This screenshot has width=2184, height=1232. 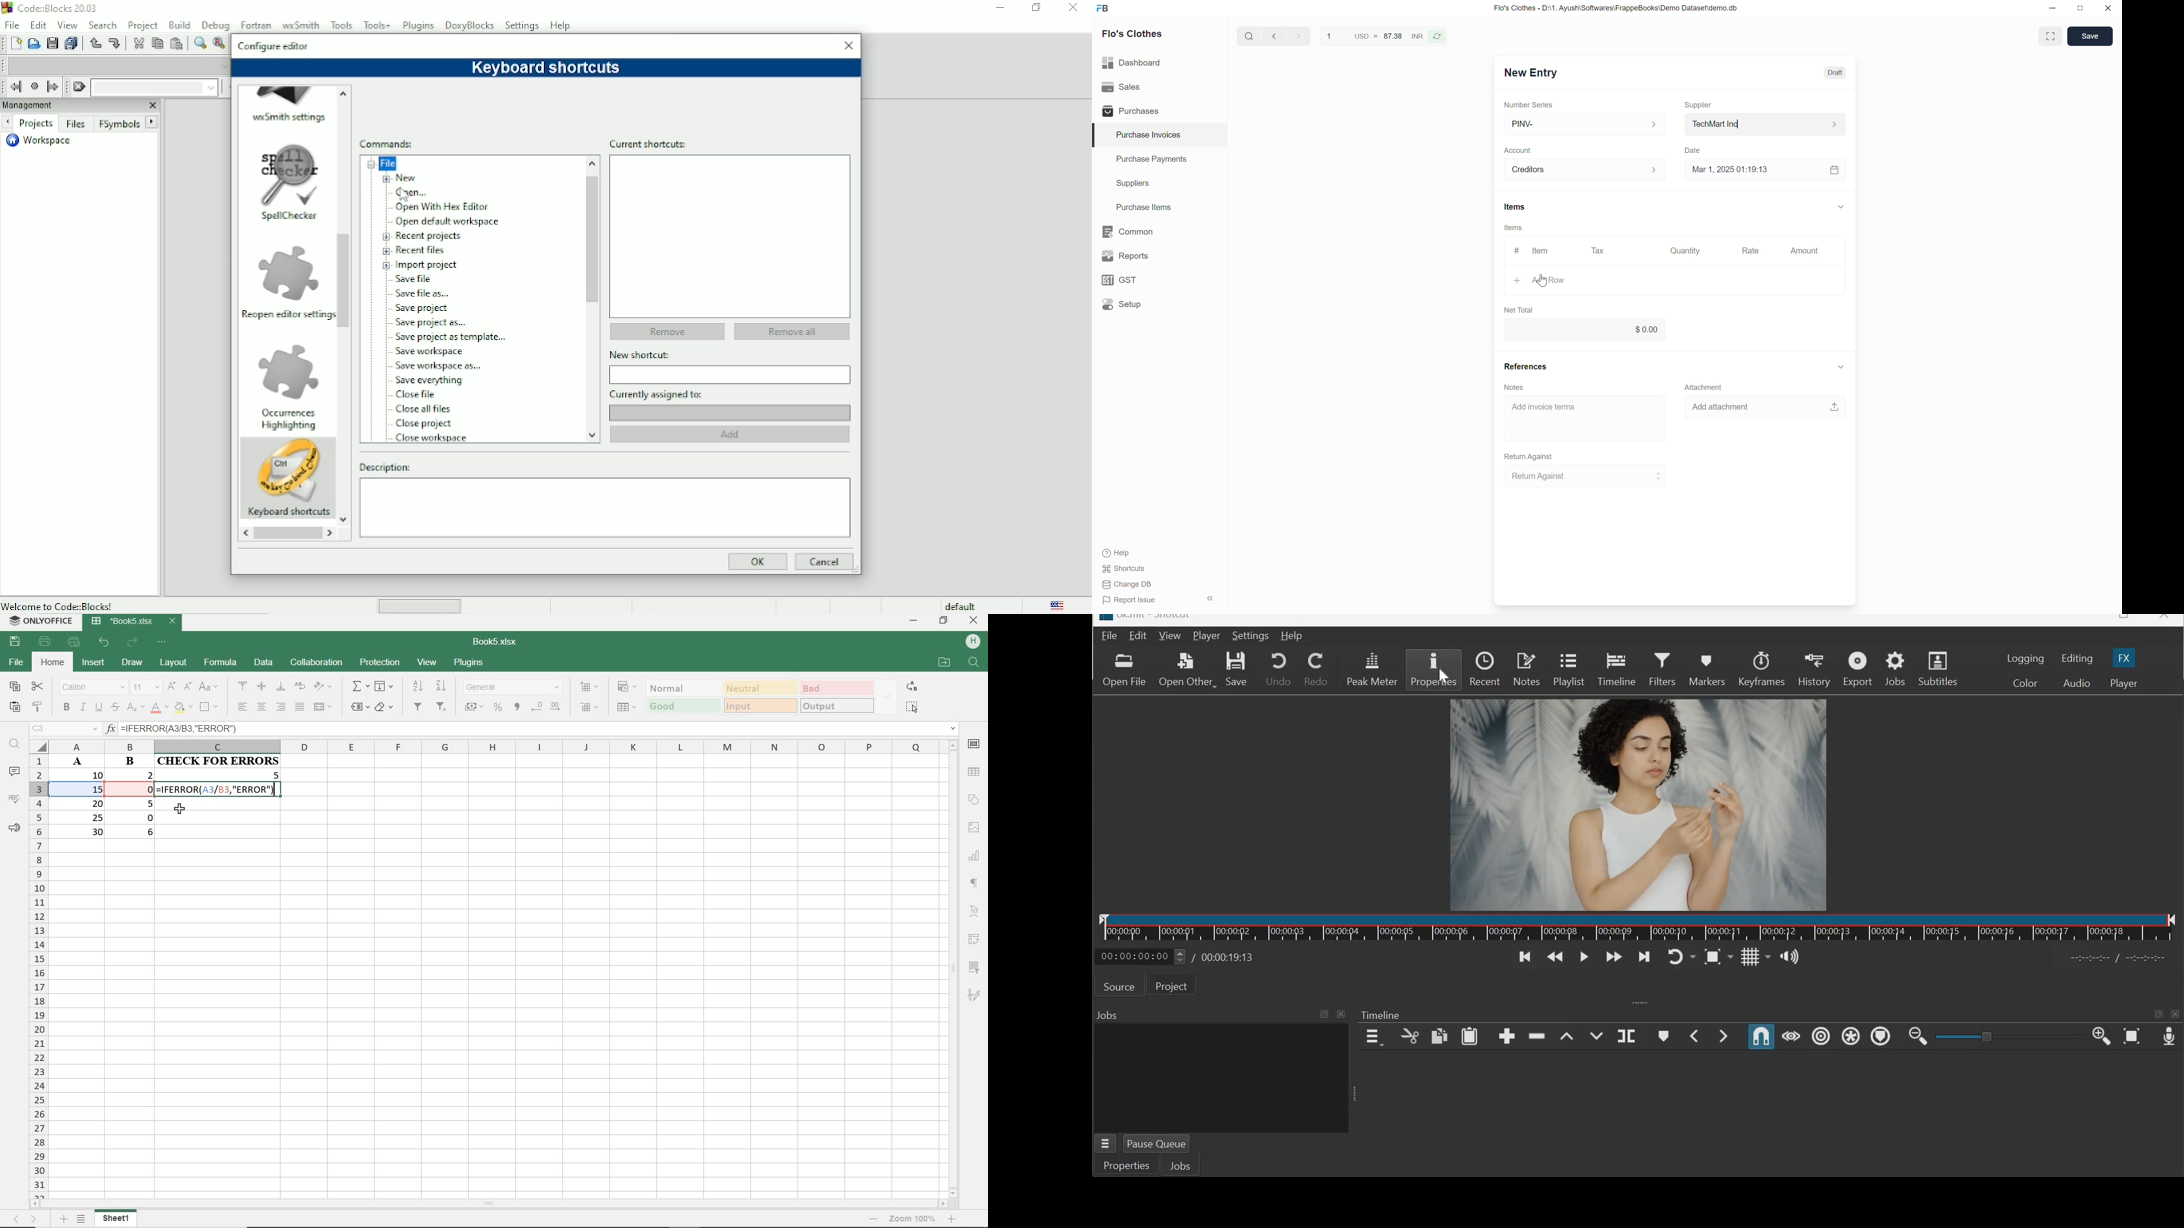 I want to click on expand, so click(x=1841, y=206).